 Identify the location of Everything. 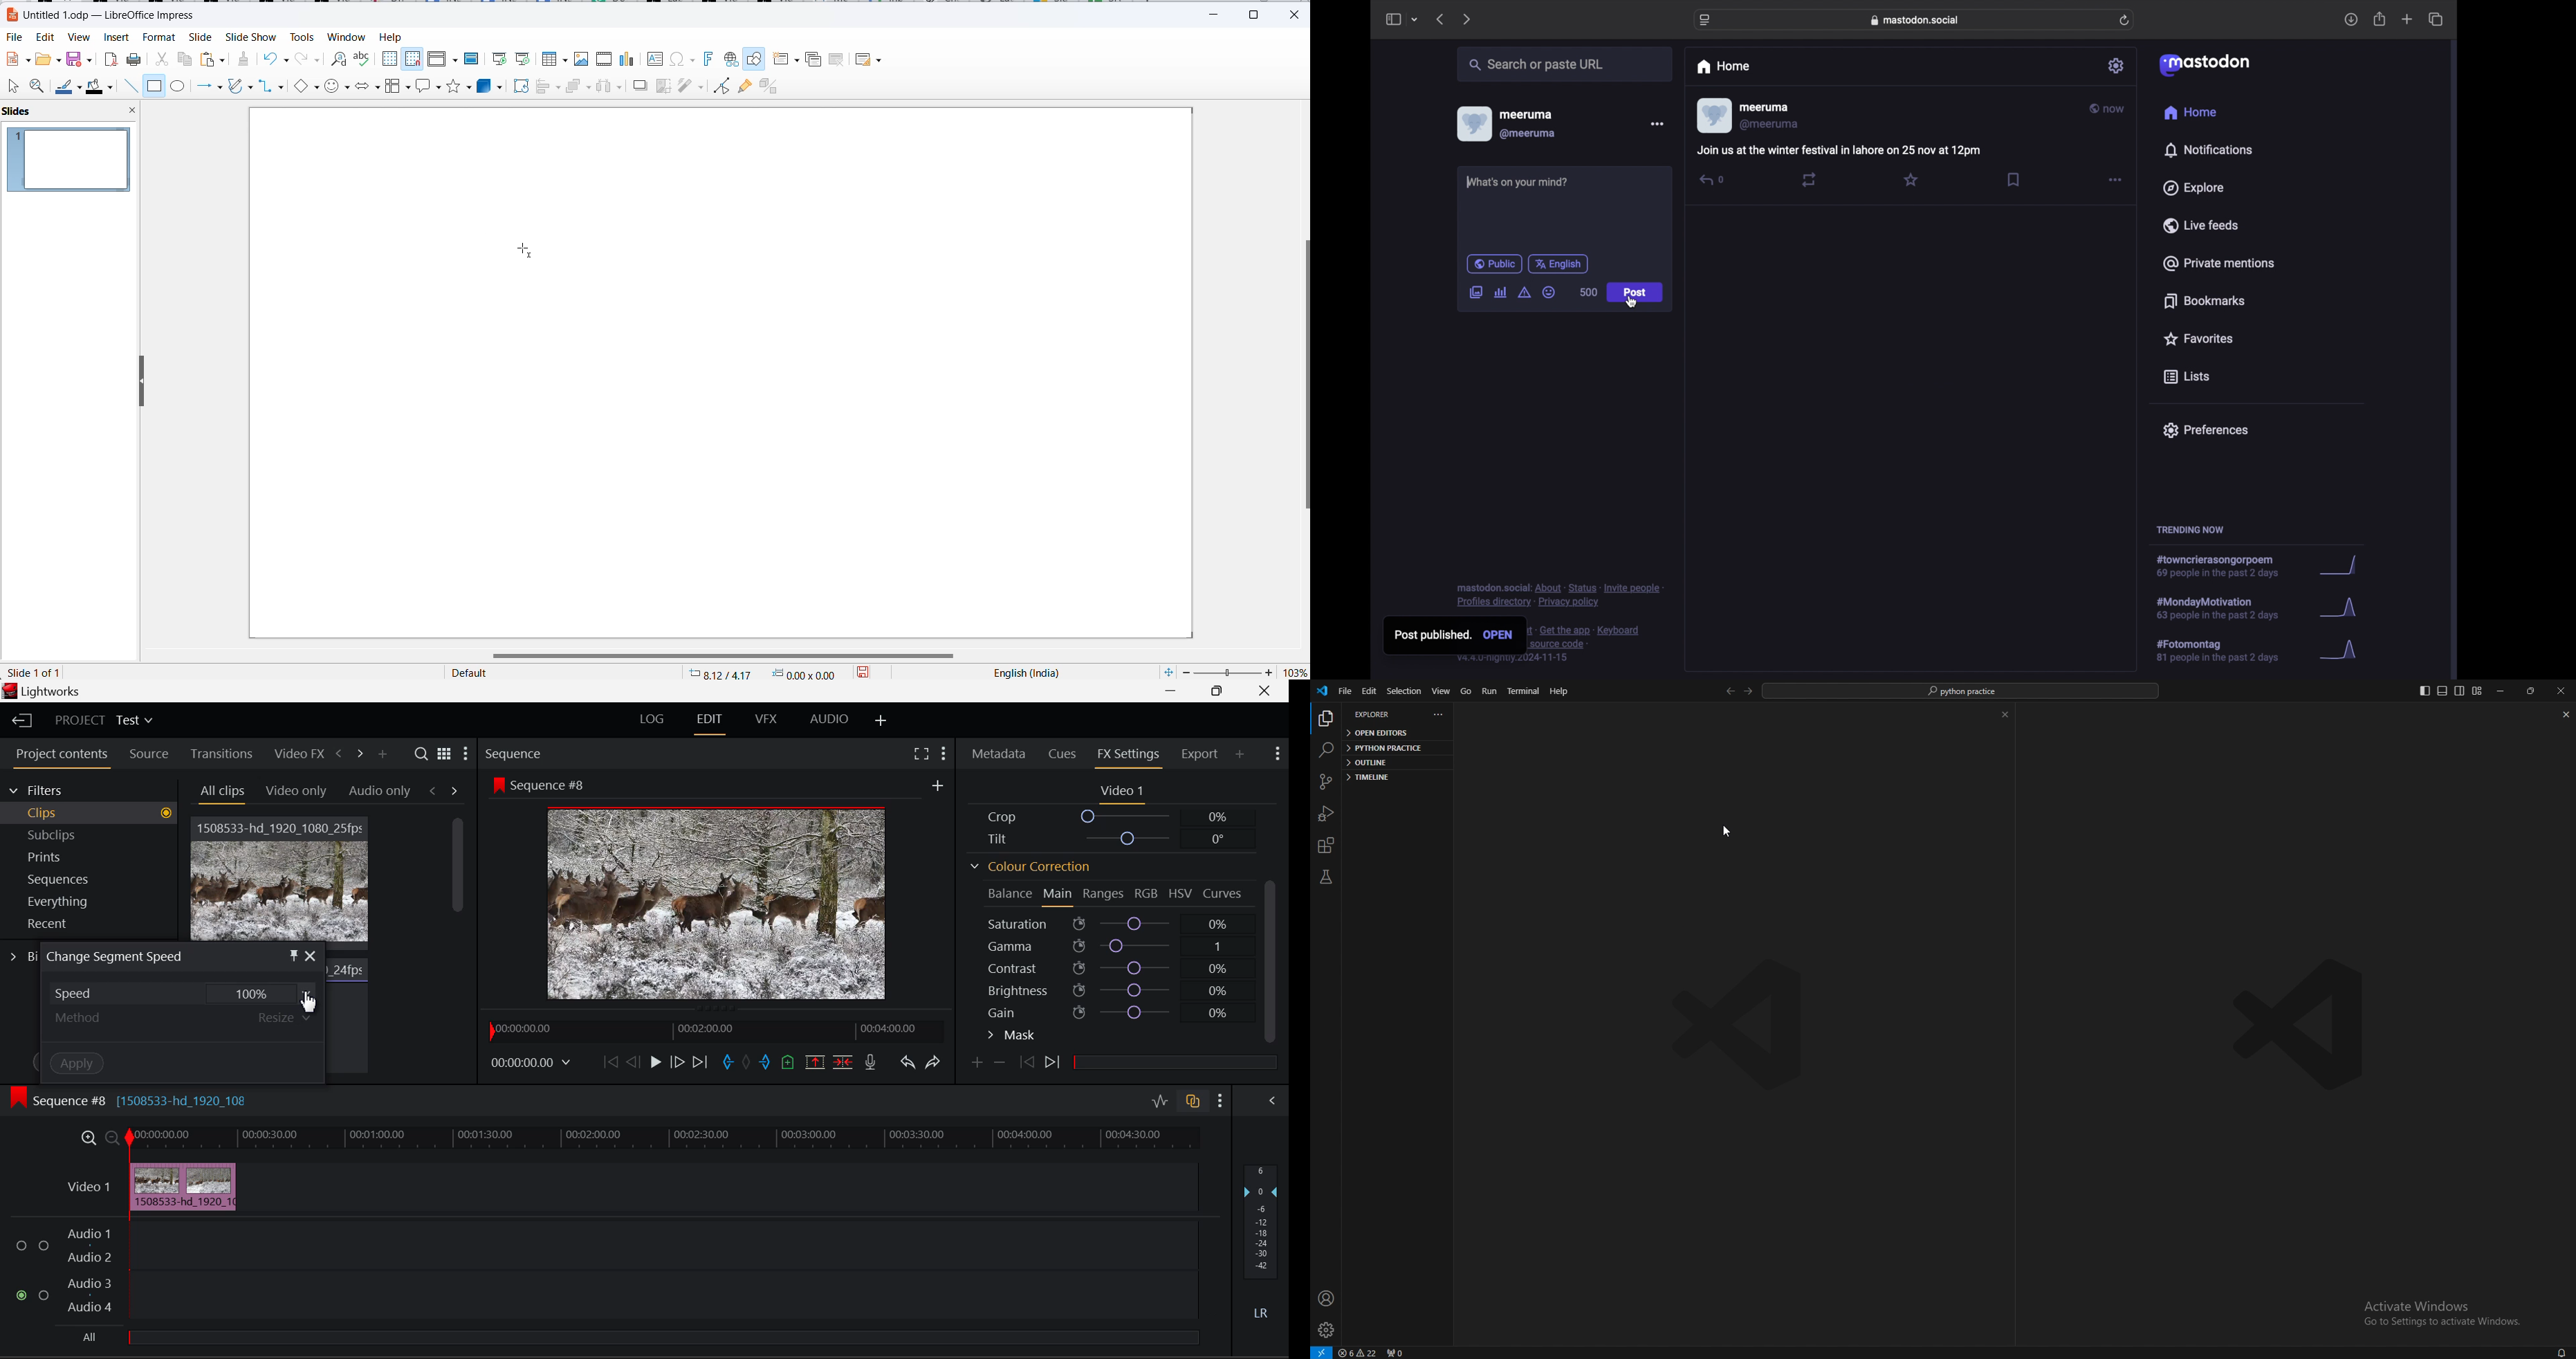
(97, 901).